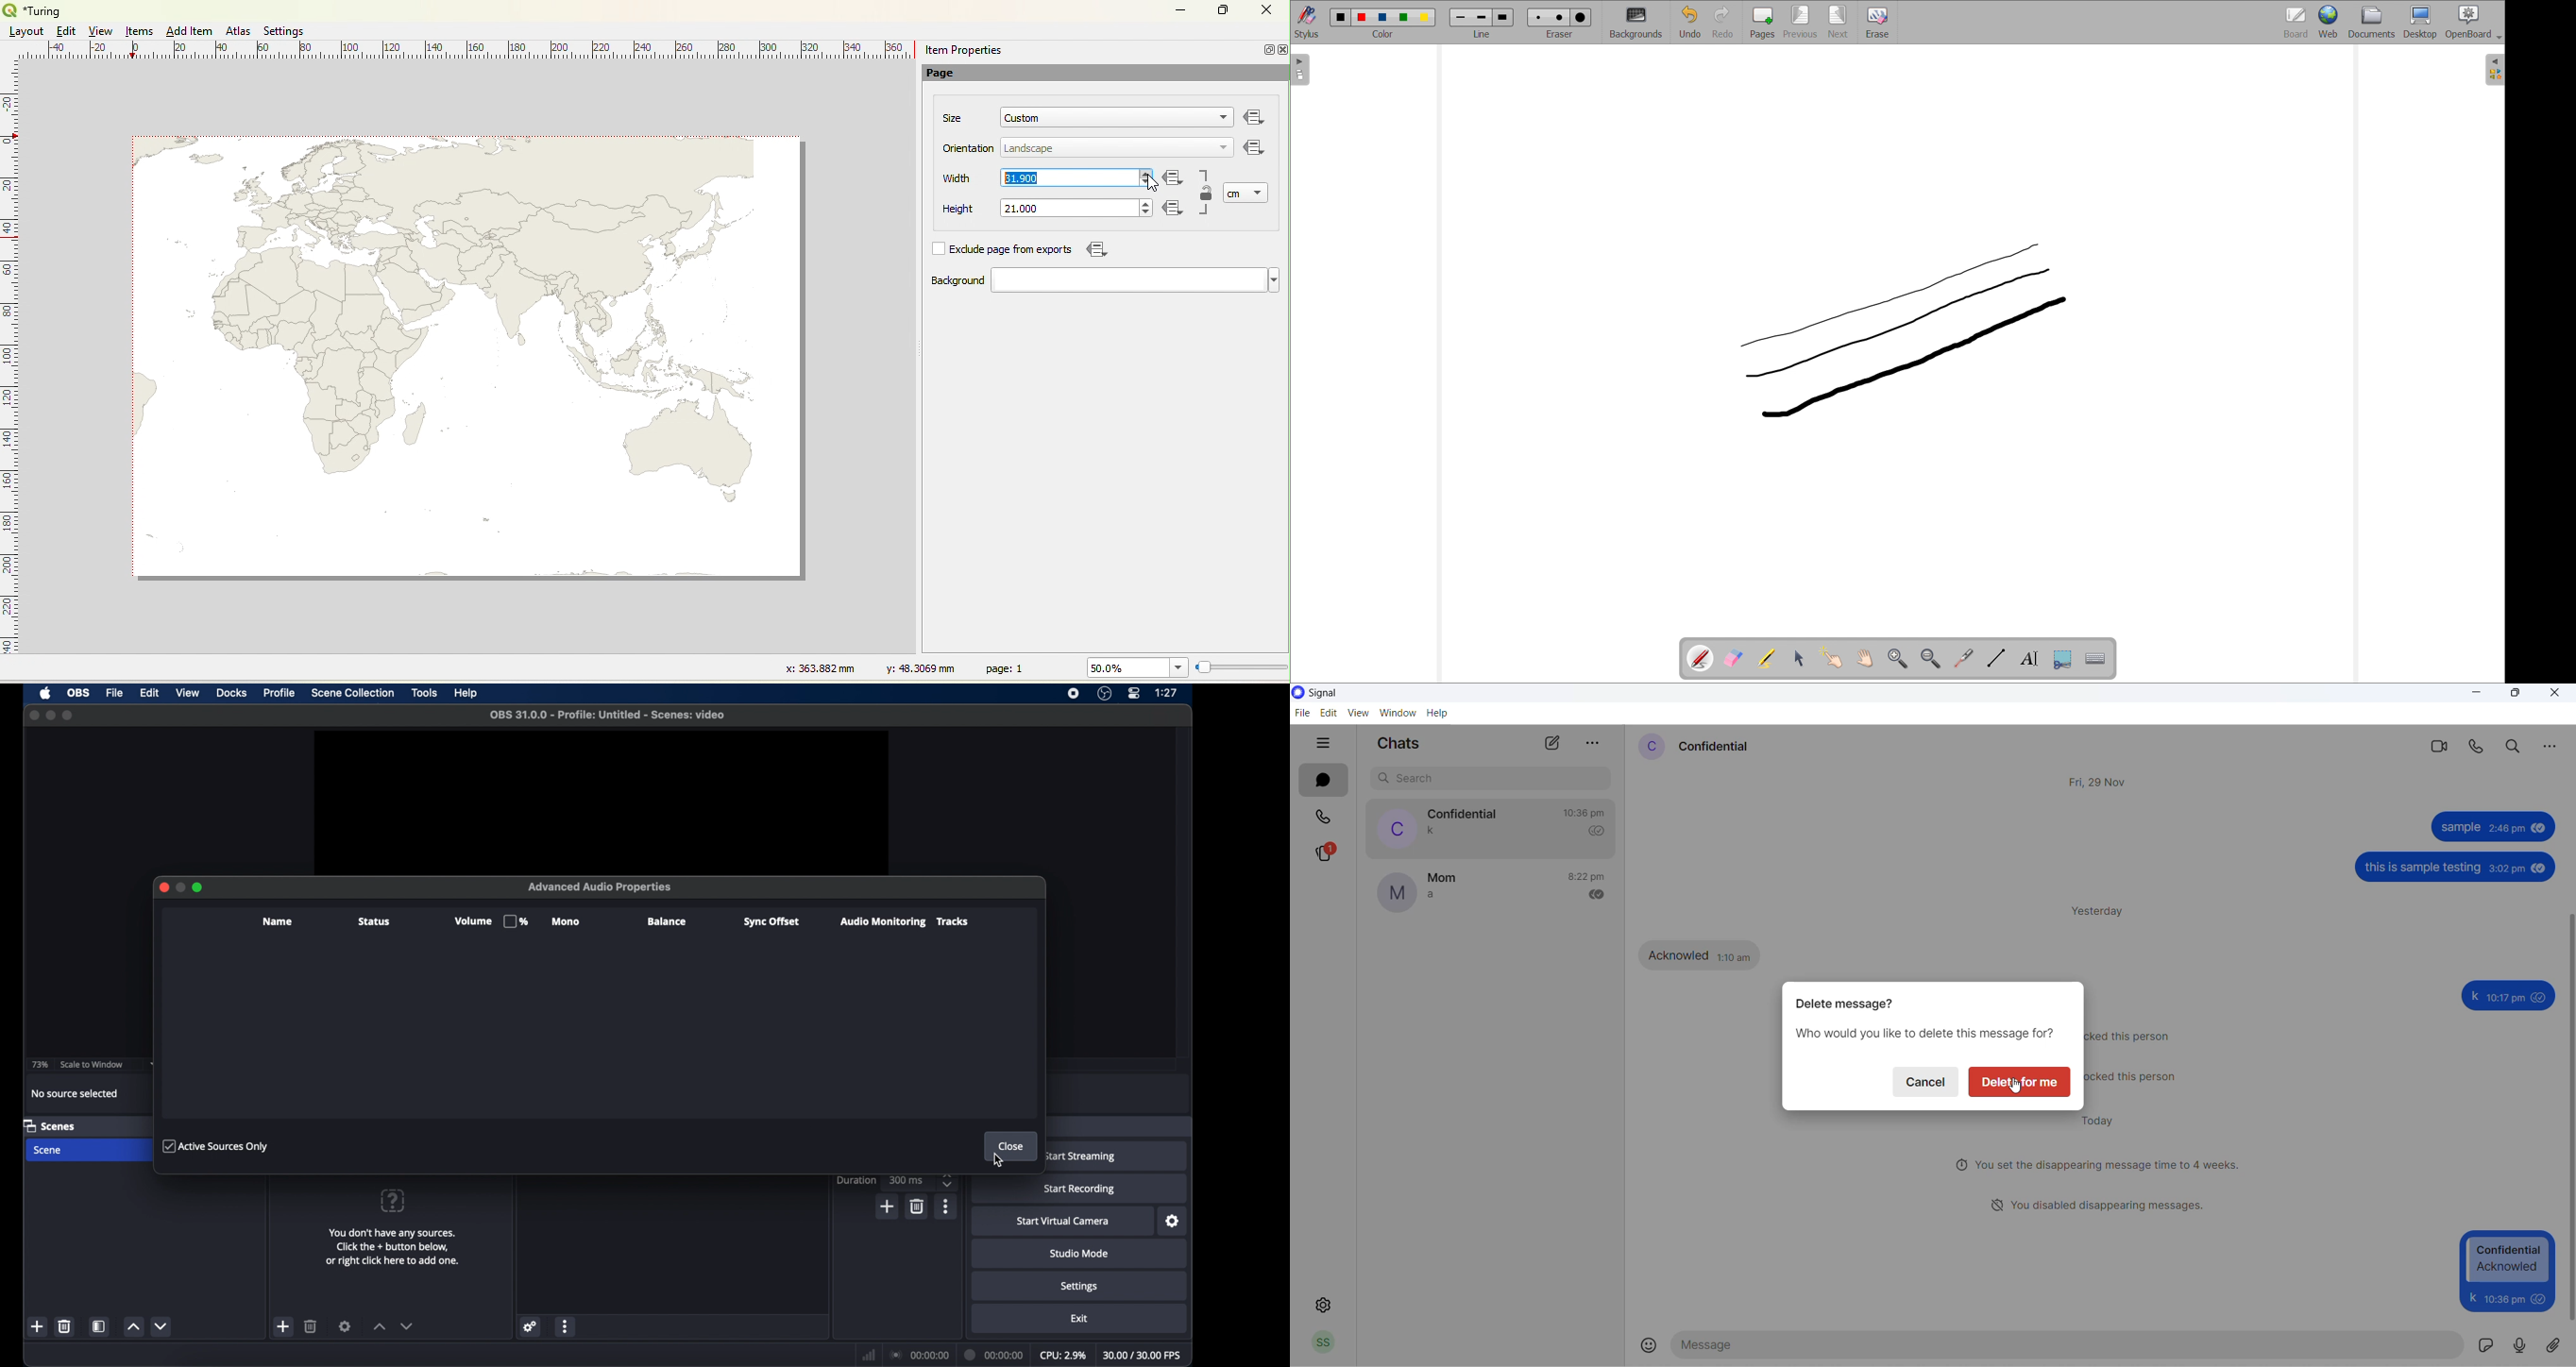 This screenshot has height=1372, width=2576. Describe the element at coordinates (34, 715) in the screenshot. I see `close` at that location.